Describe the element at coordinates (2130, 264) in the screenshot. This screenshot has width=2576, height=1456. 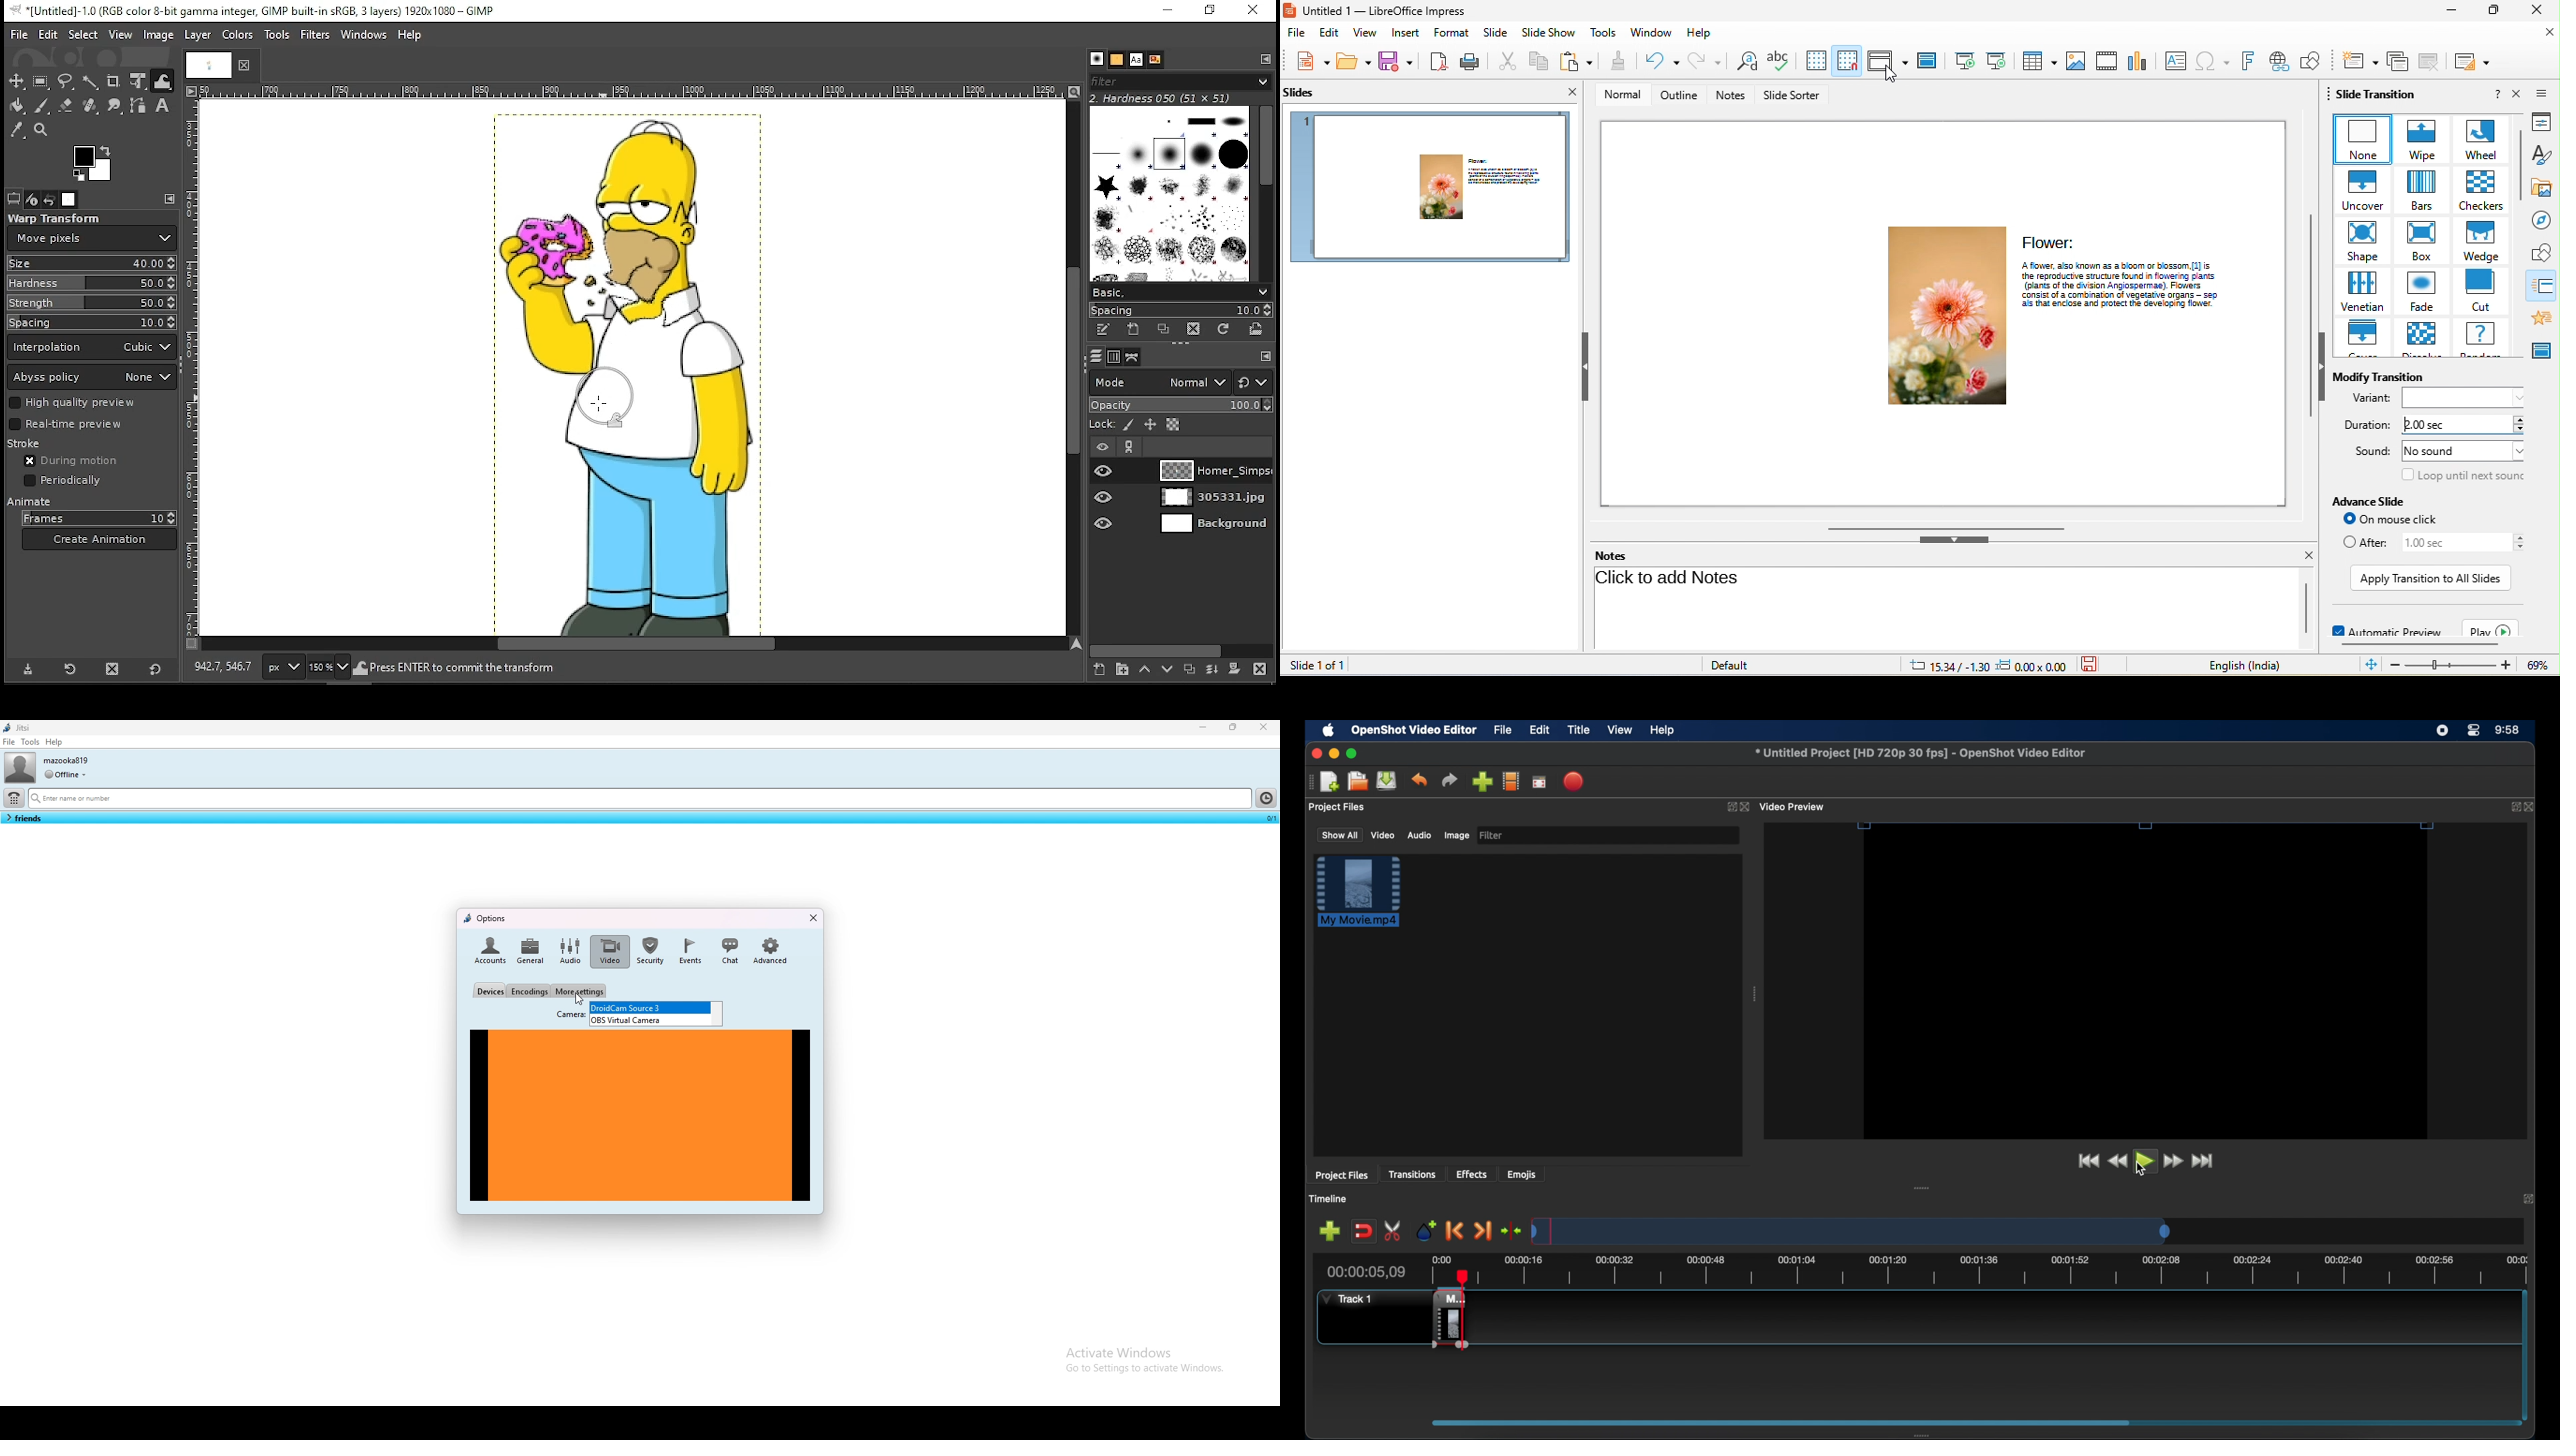
I see `"A flower, also known as a bloom or blossom, [1] is` at that location.